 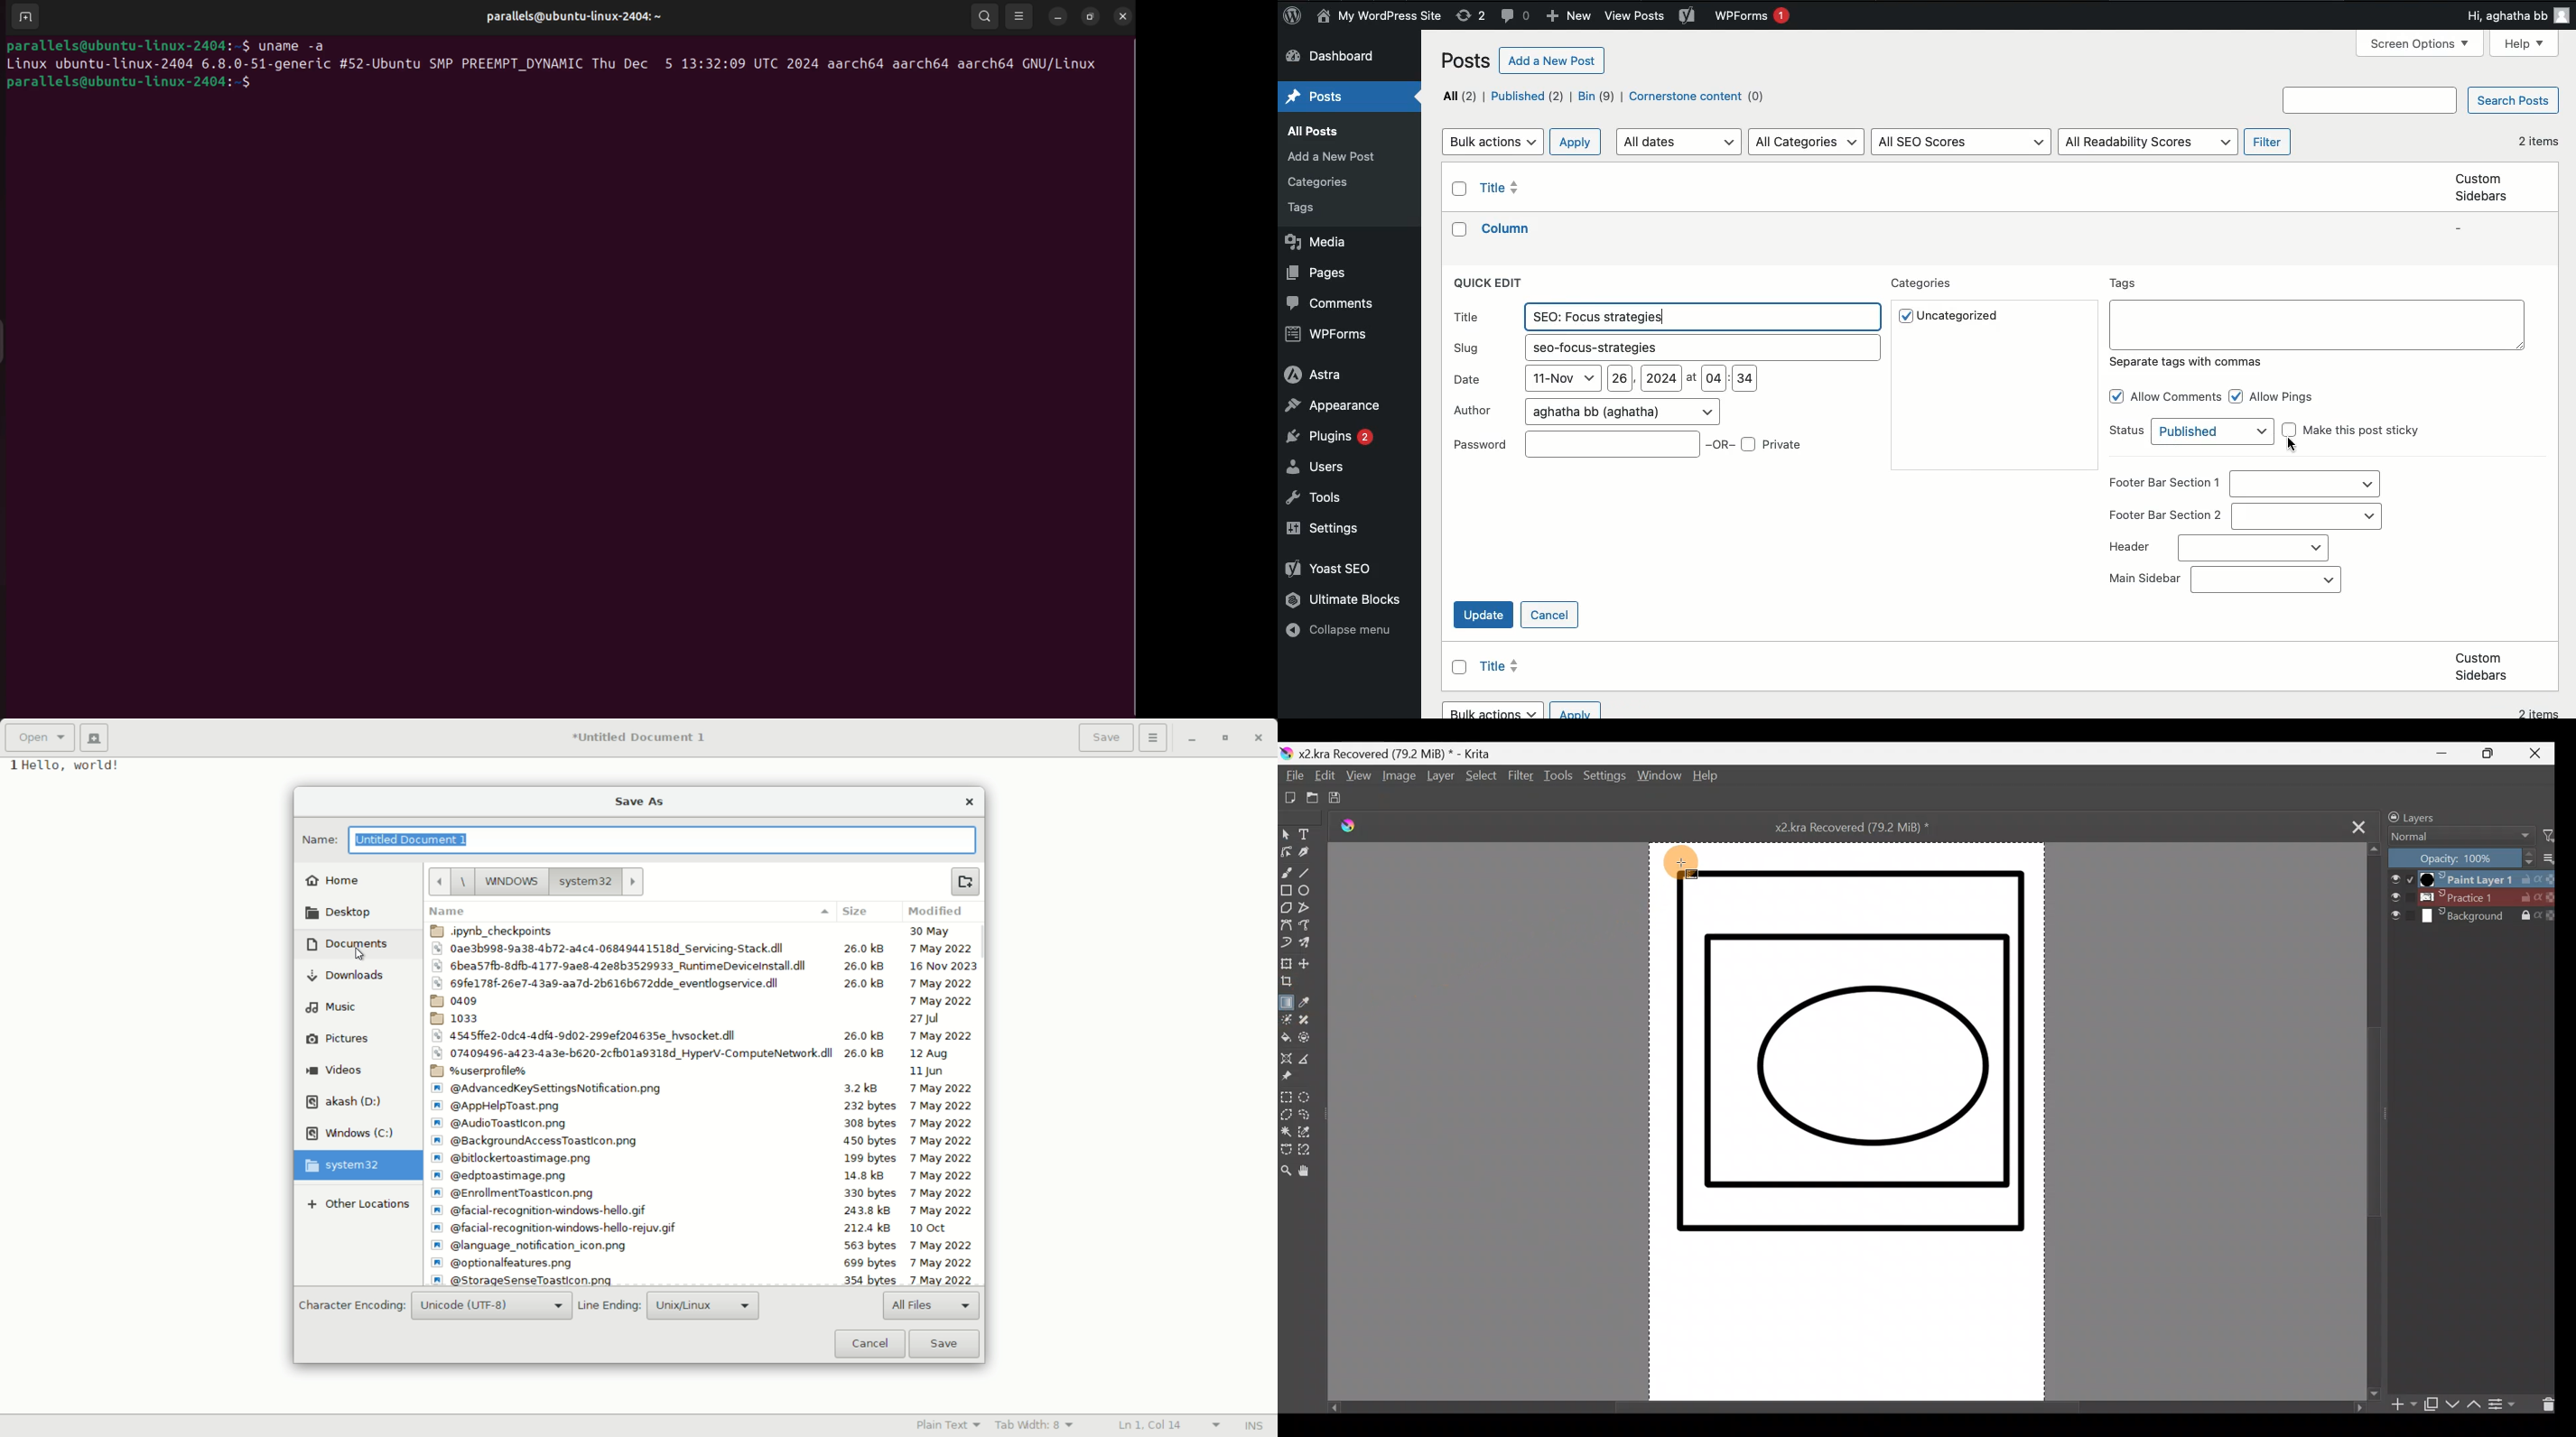 I want to click on Scroll bar, so click(x=2374, y=1120).